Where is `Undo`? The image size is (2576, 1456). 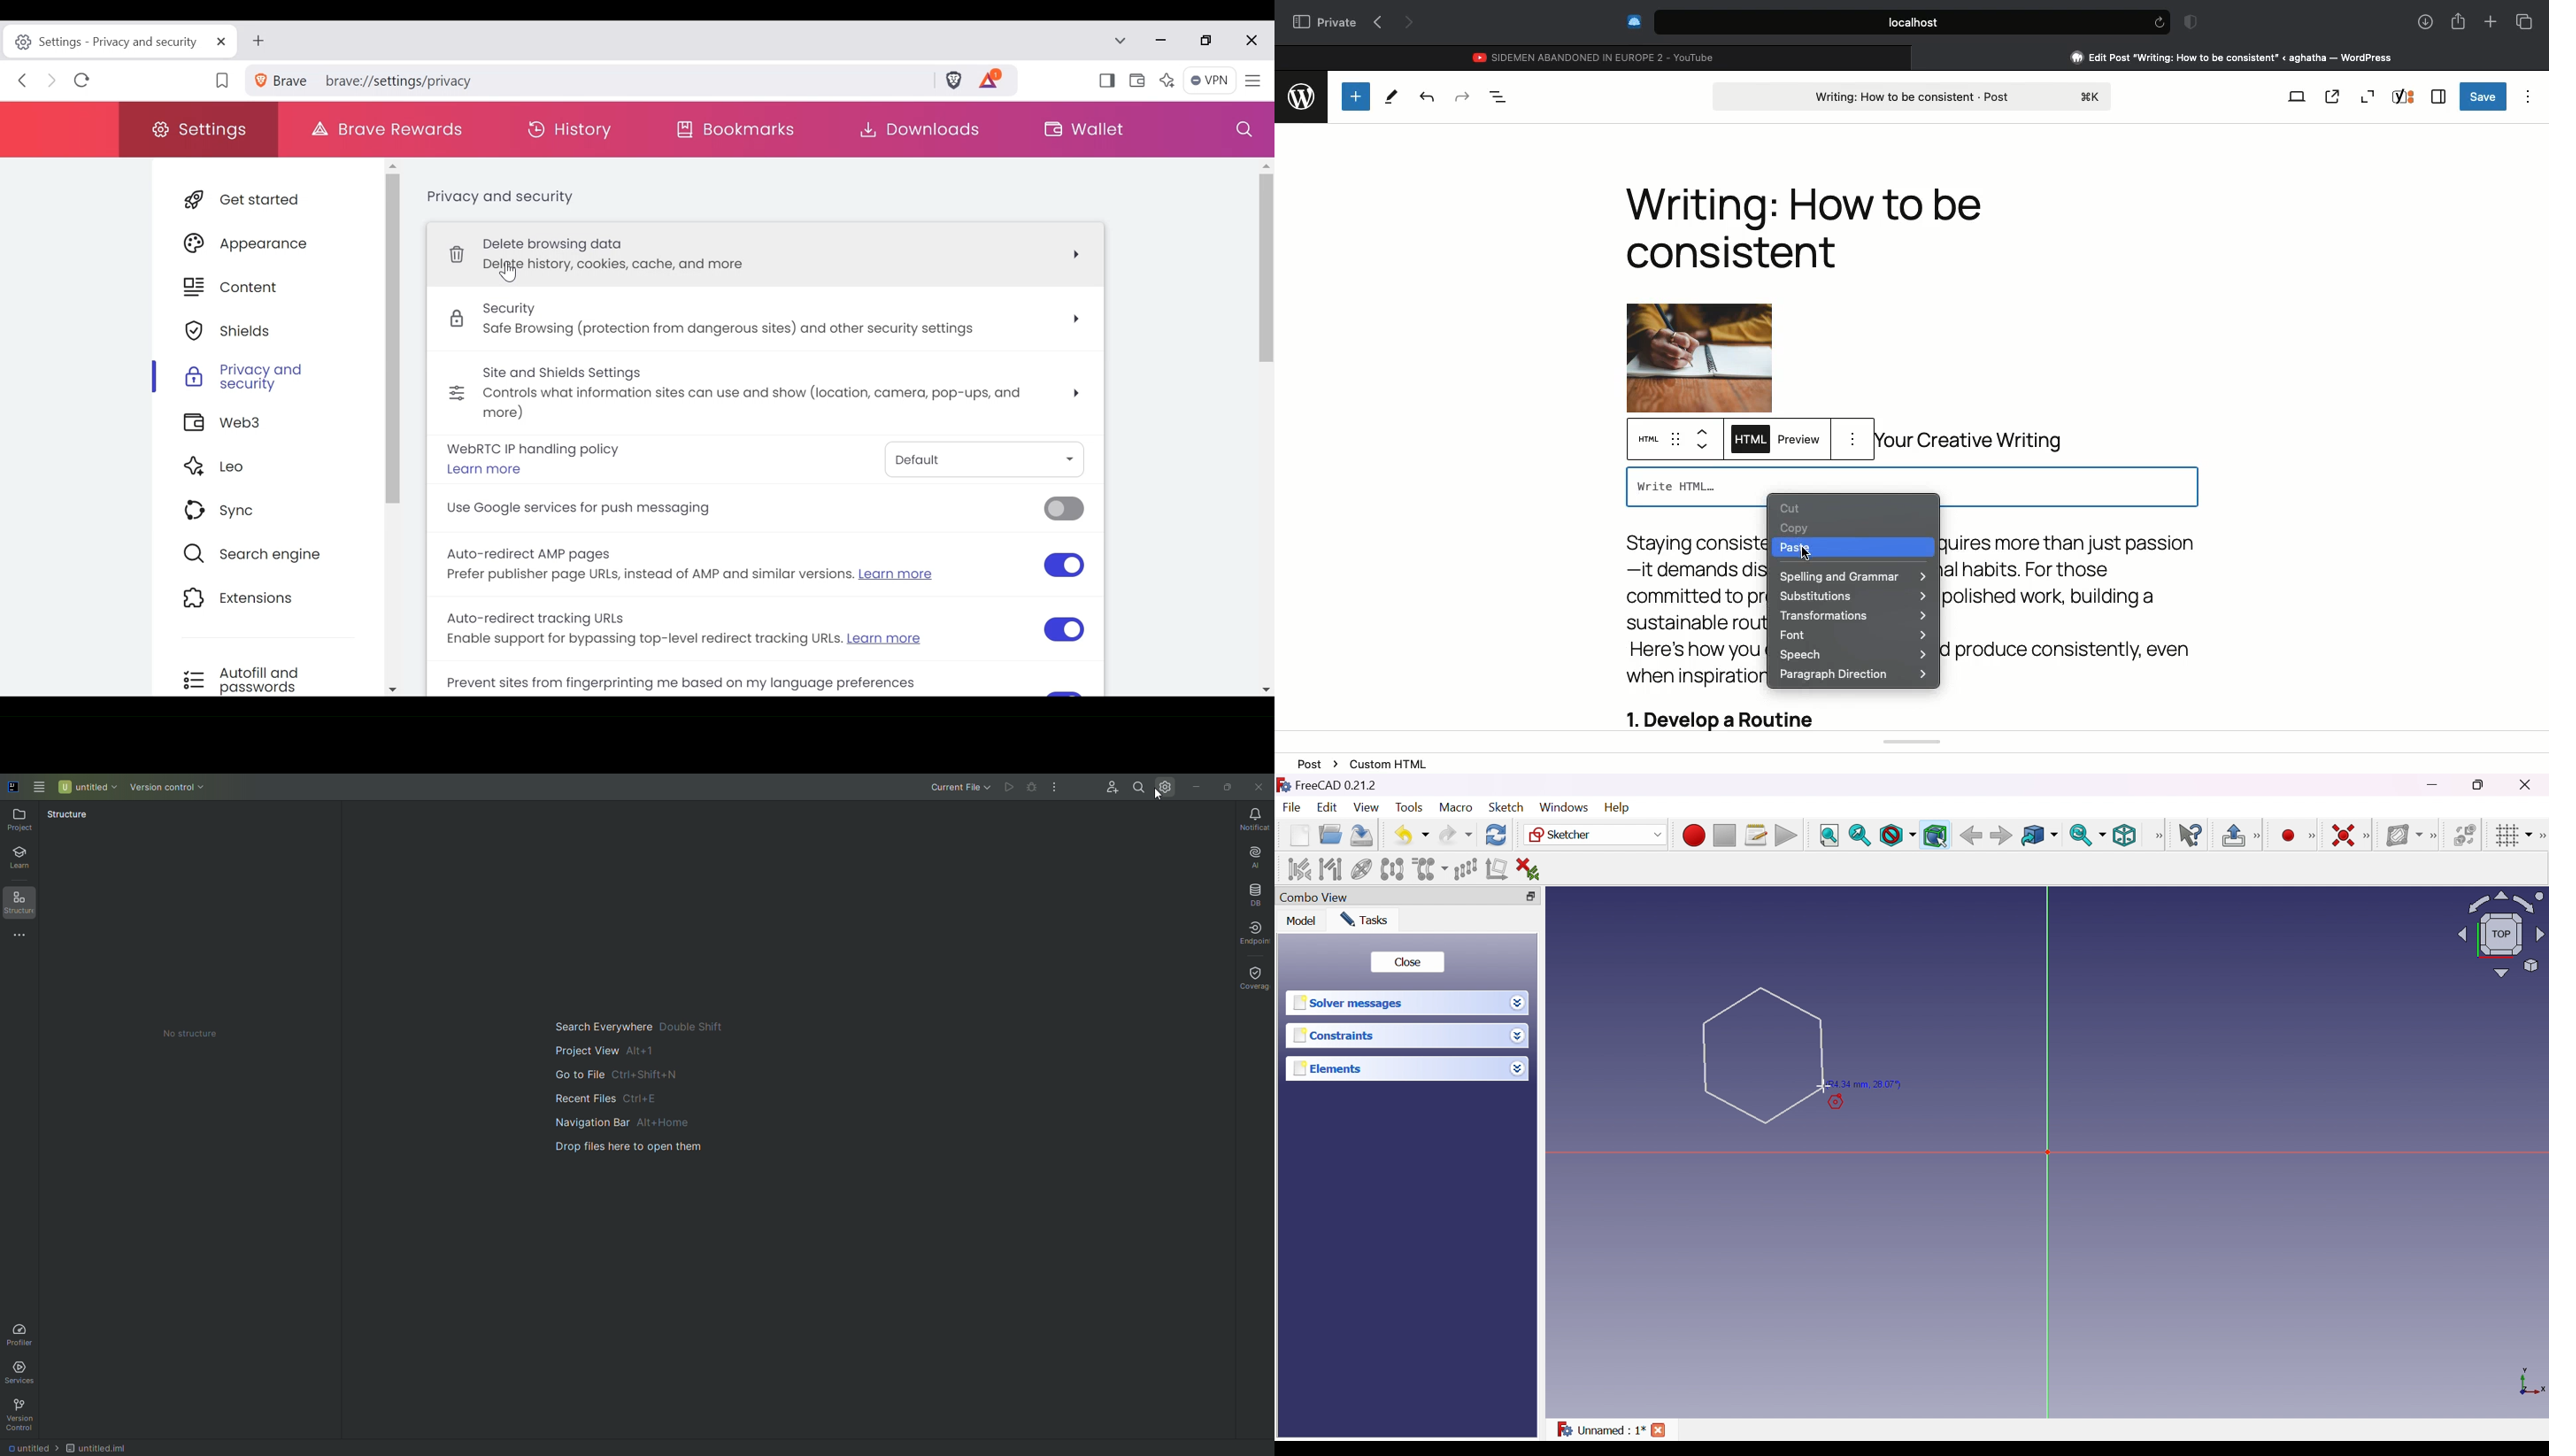 Undo is located at coordinates (1411, 836).